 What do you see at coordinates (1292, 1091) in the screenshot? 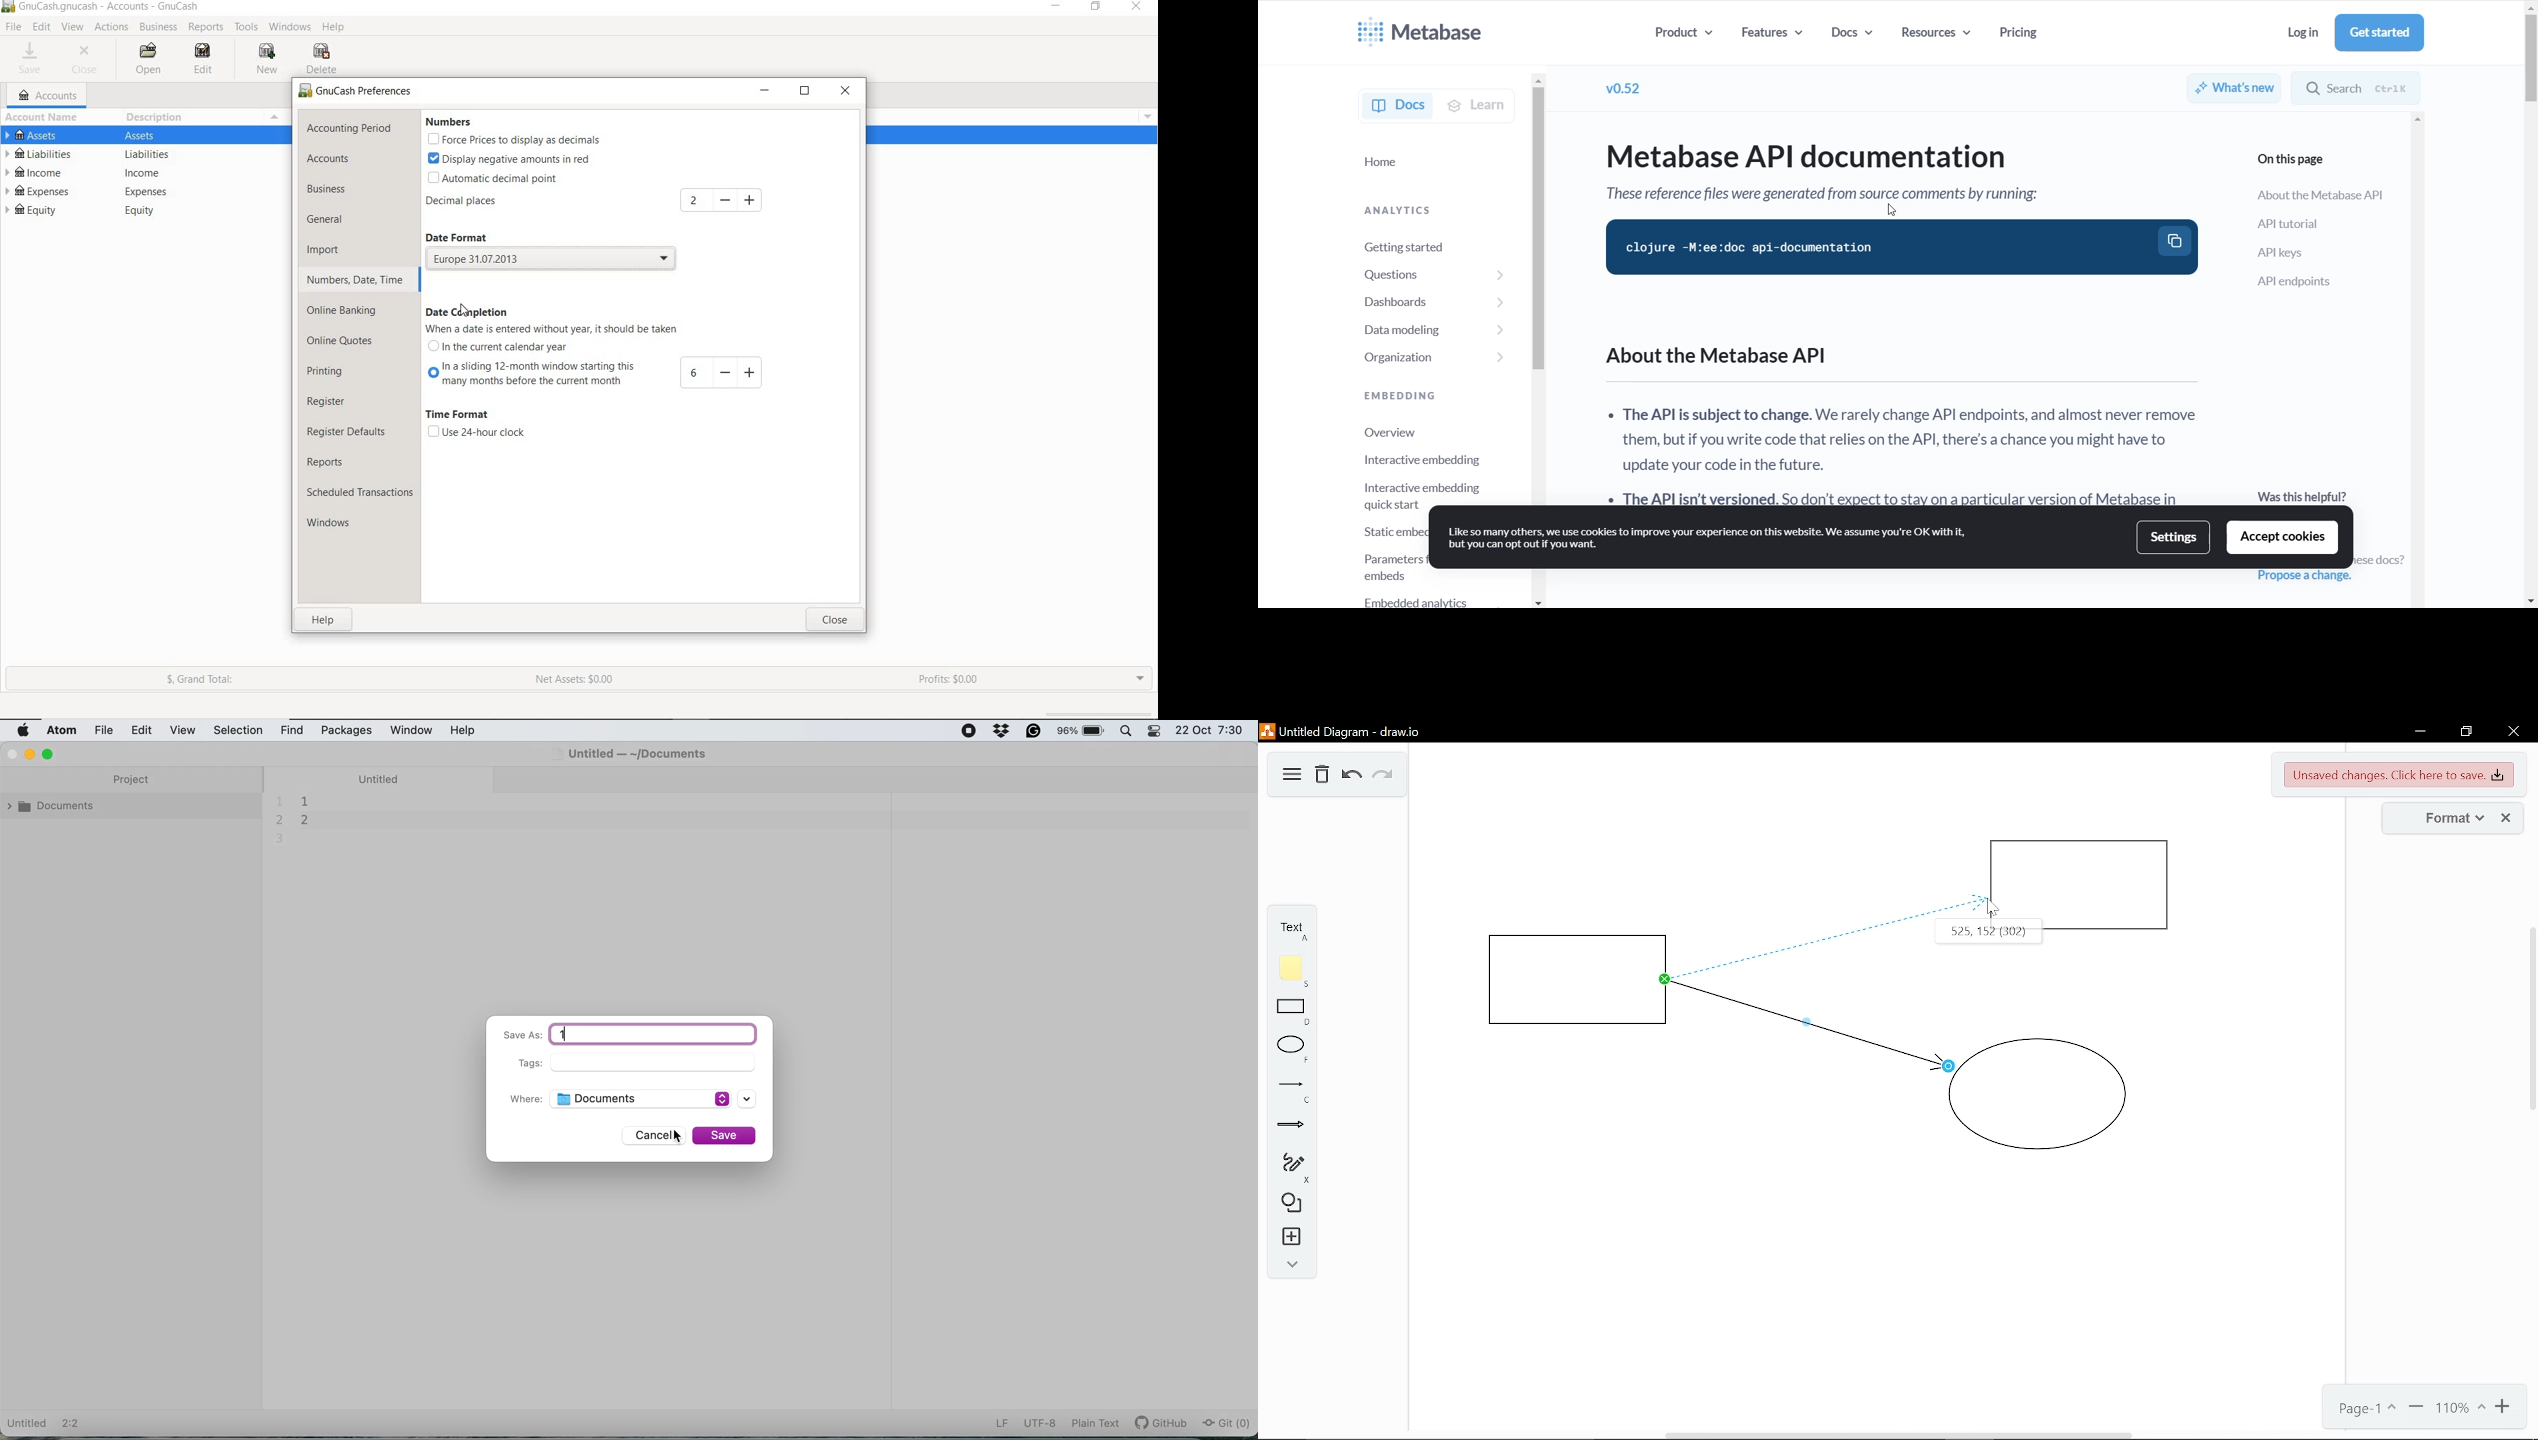
I see `Line` at bounding box center [1292, 1091].